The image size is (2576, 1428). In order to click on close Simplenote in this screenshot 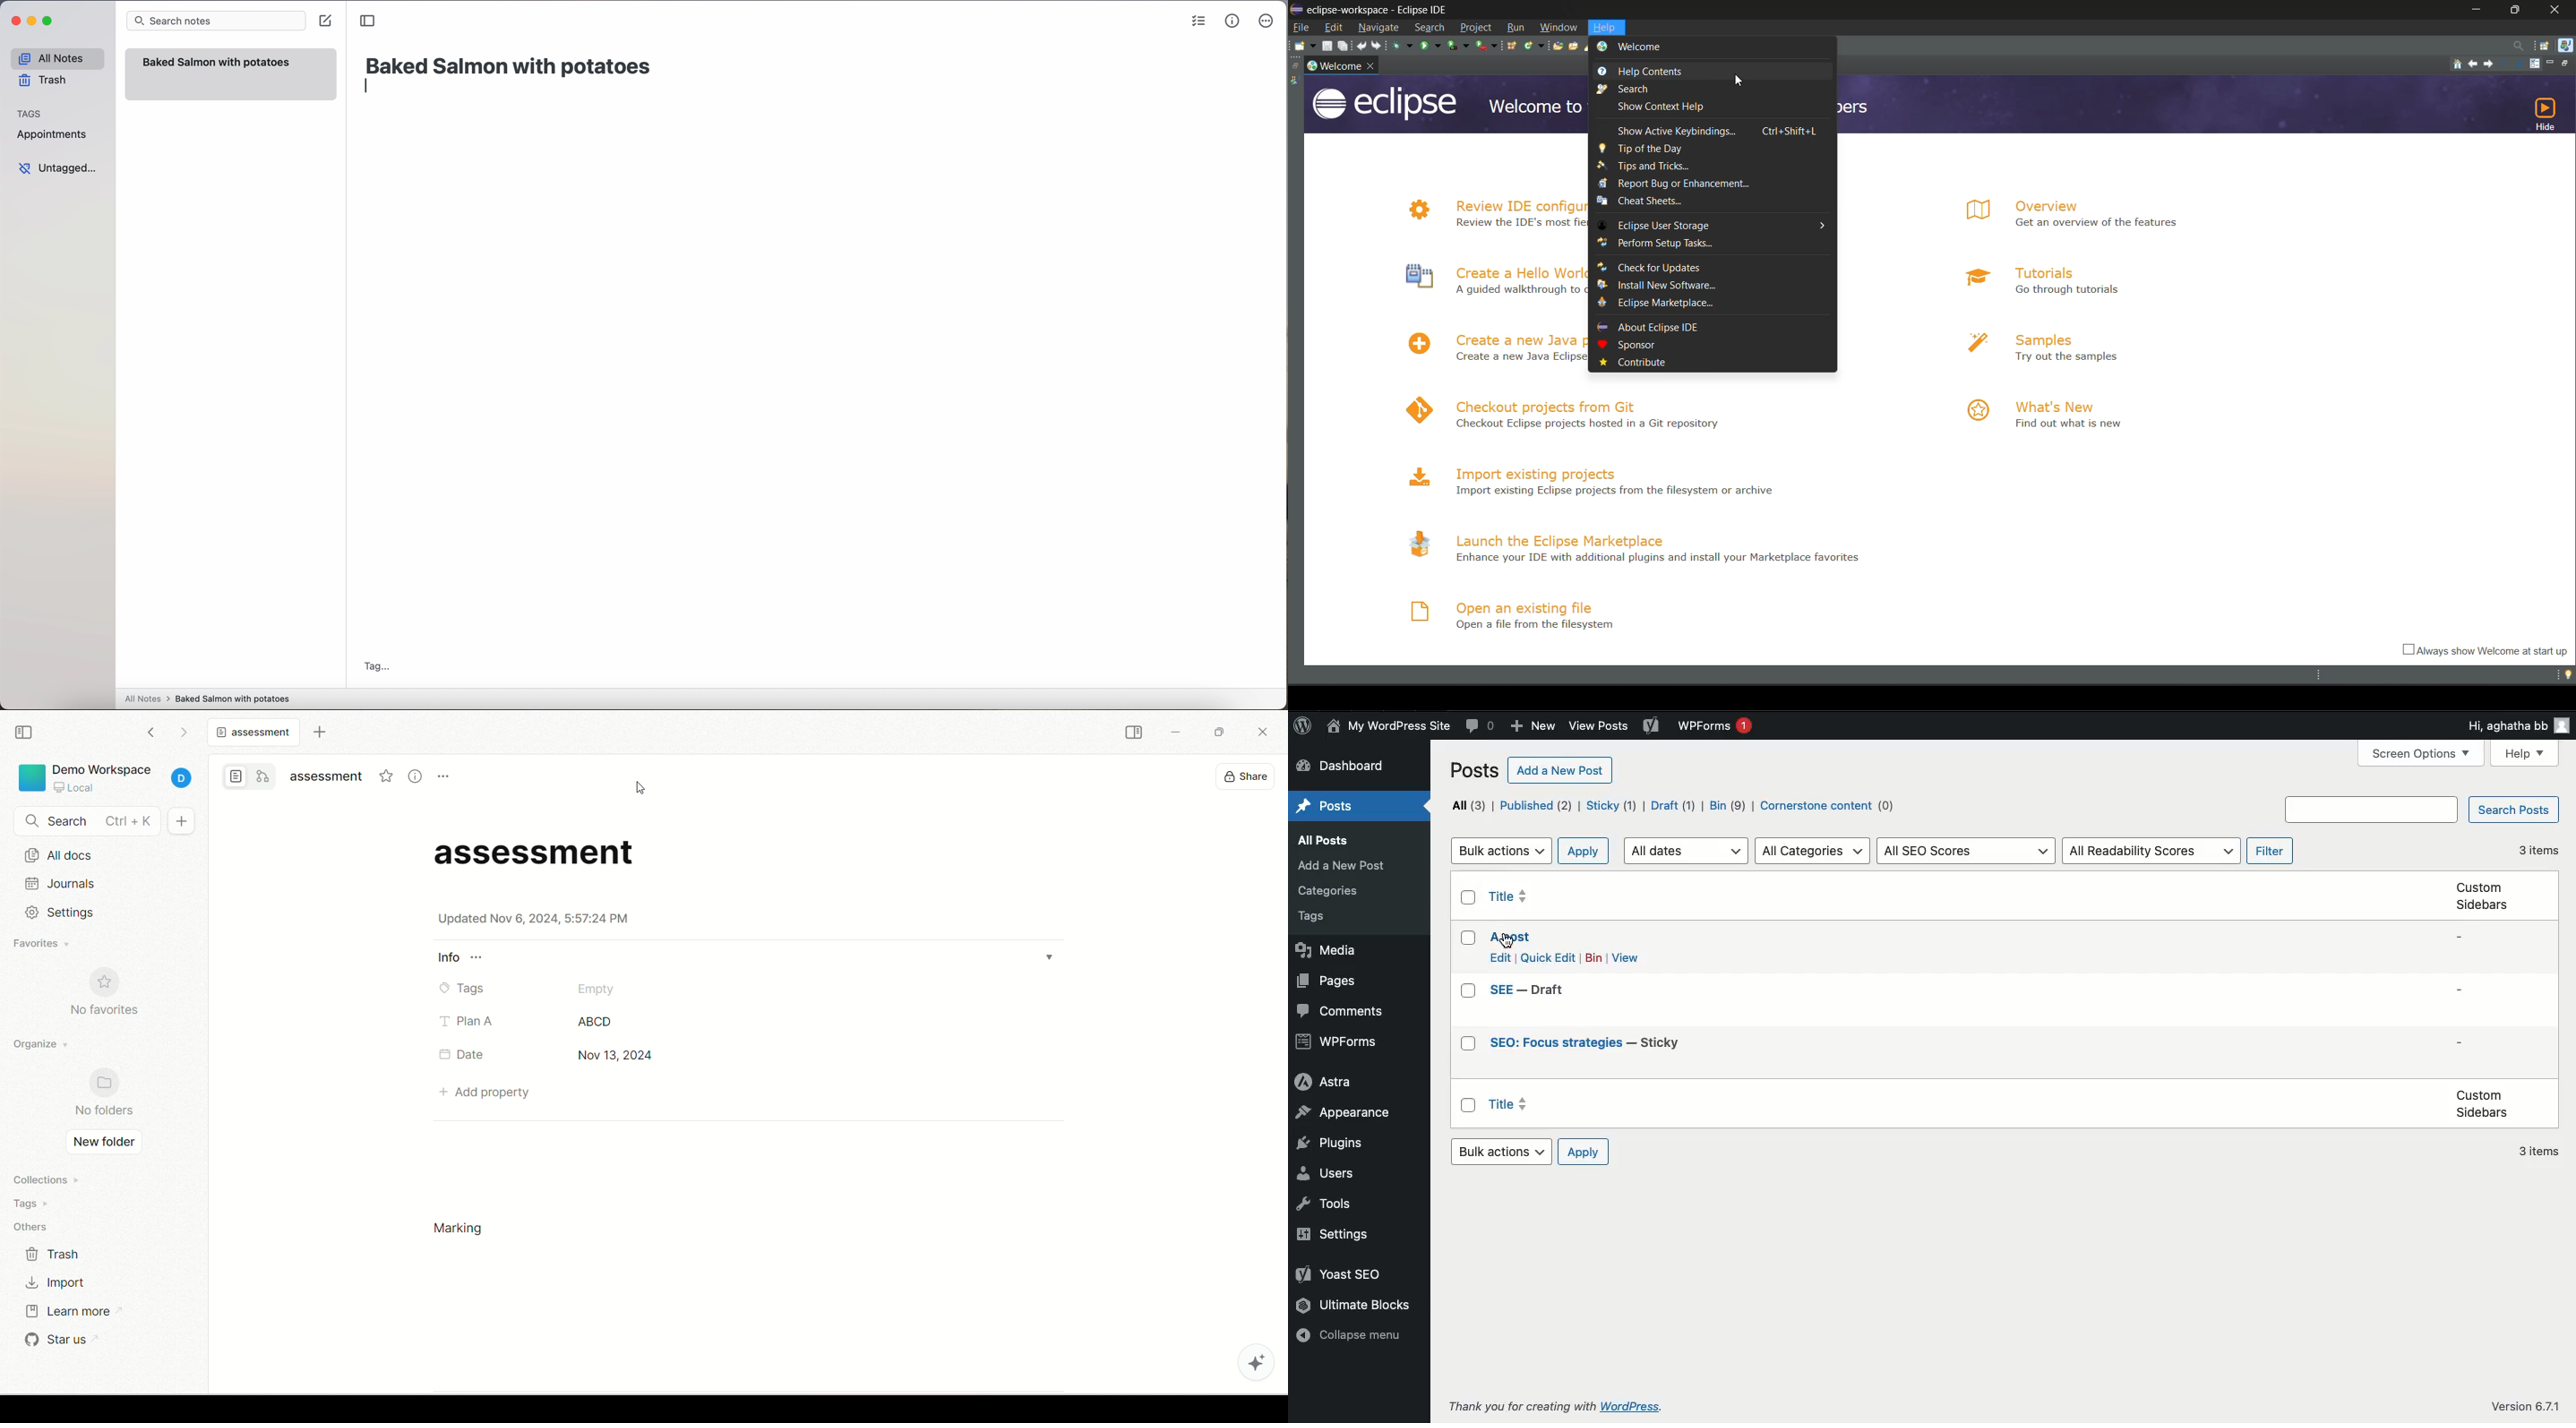, I will do `click(15, 21)`.